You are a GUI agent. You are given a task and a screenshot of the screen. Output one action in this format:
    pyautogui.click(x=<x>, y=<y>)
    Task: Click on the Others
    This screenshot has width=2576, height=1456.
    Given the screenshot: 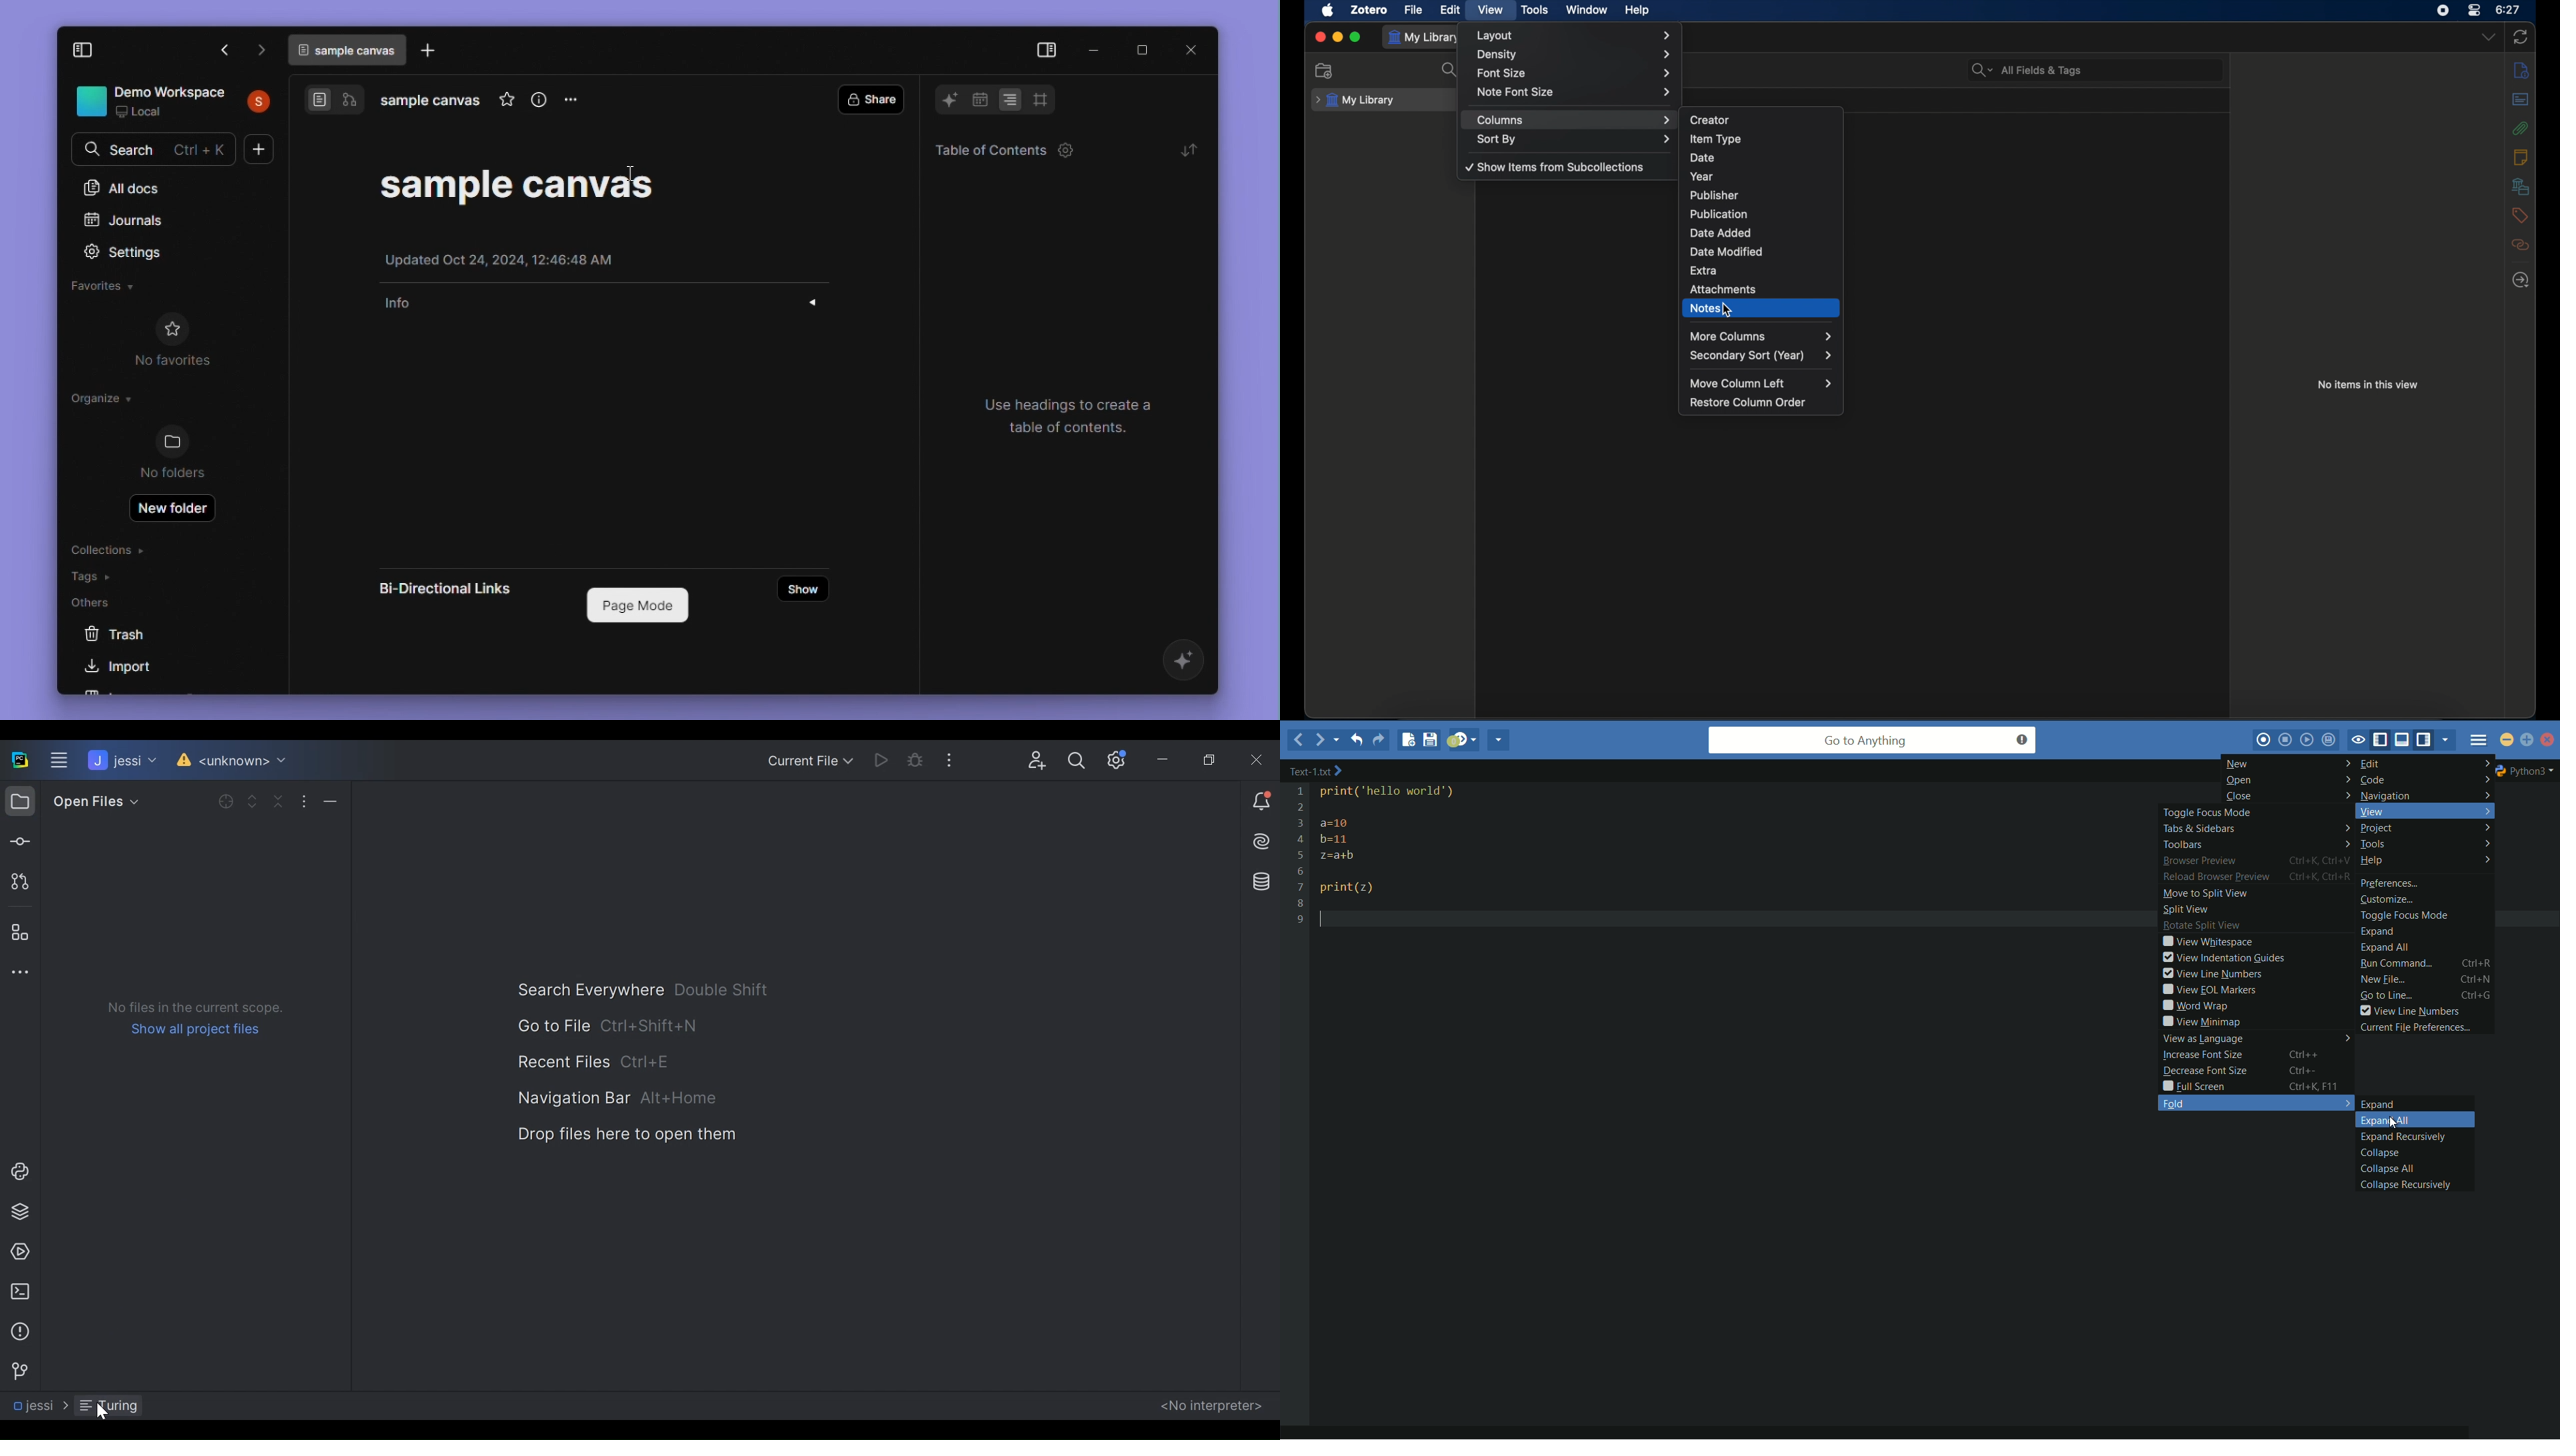 What is the action you would take?
    pyautogui.click(x=99, y=601)
    